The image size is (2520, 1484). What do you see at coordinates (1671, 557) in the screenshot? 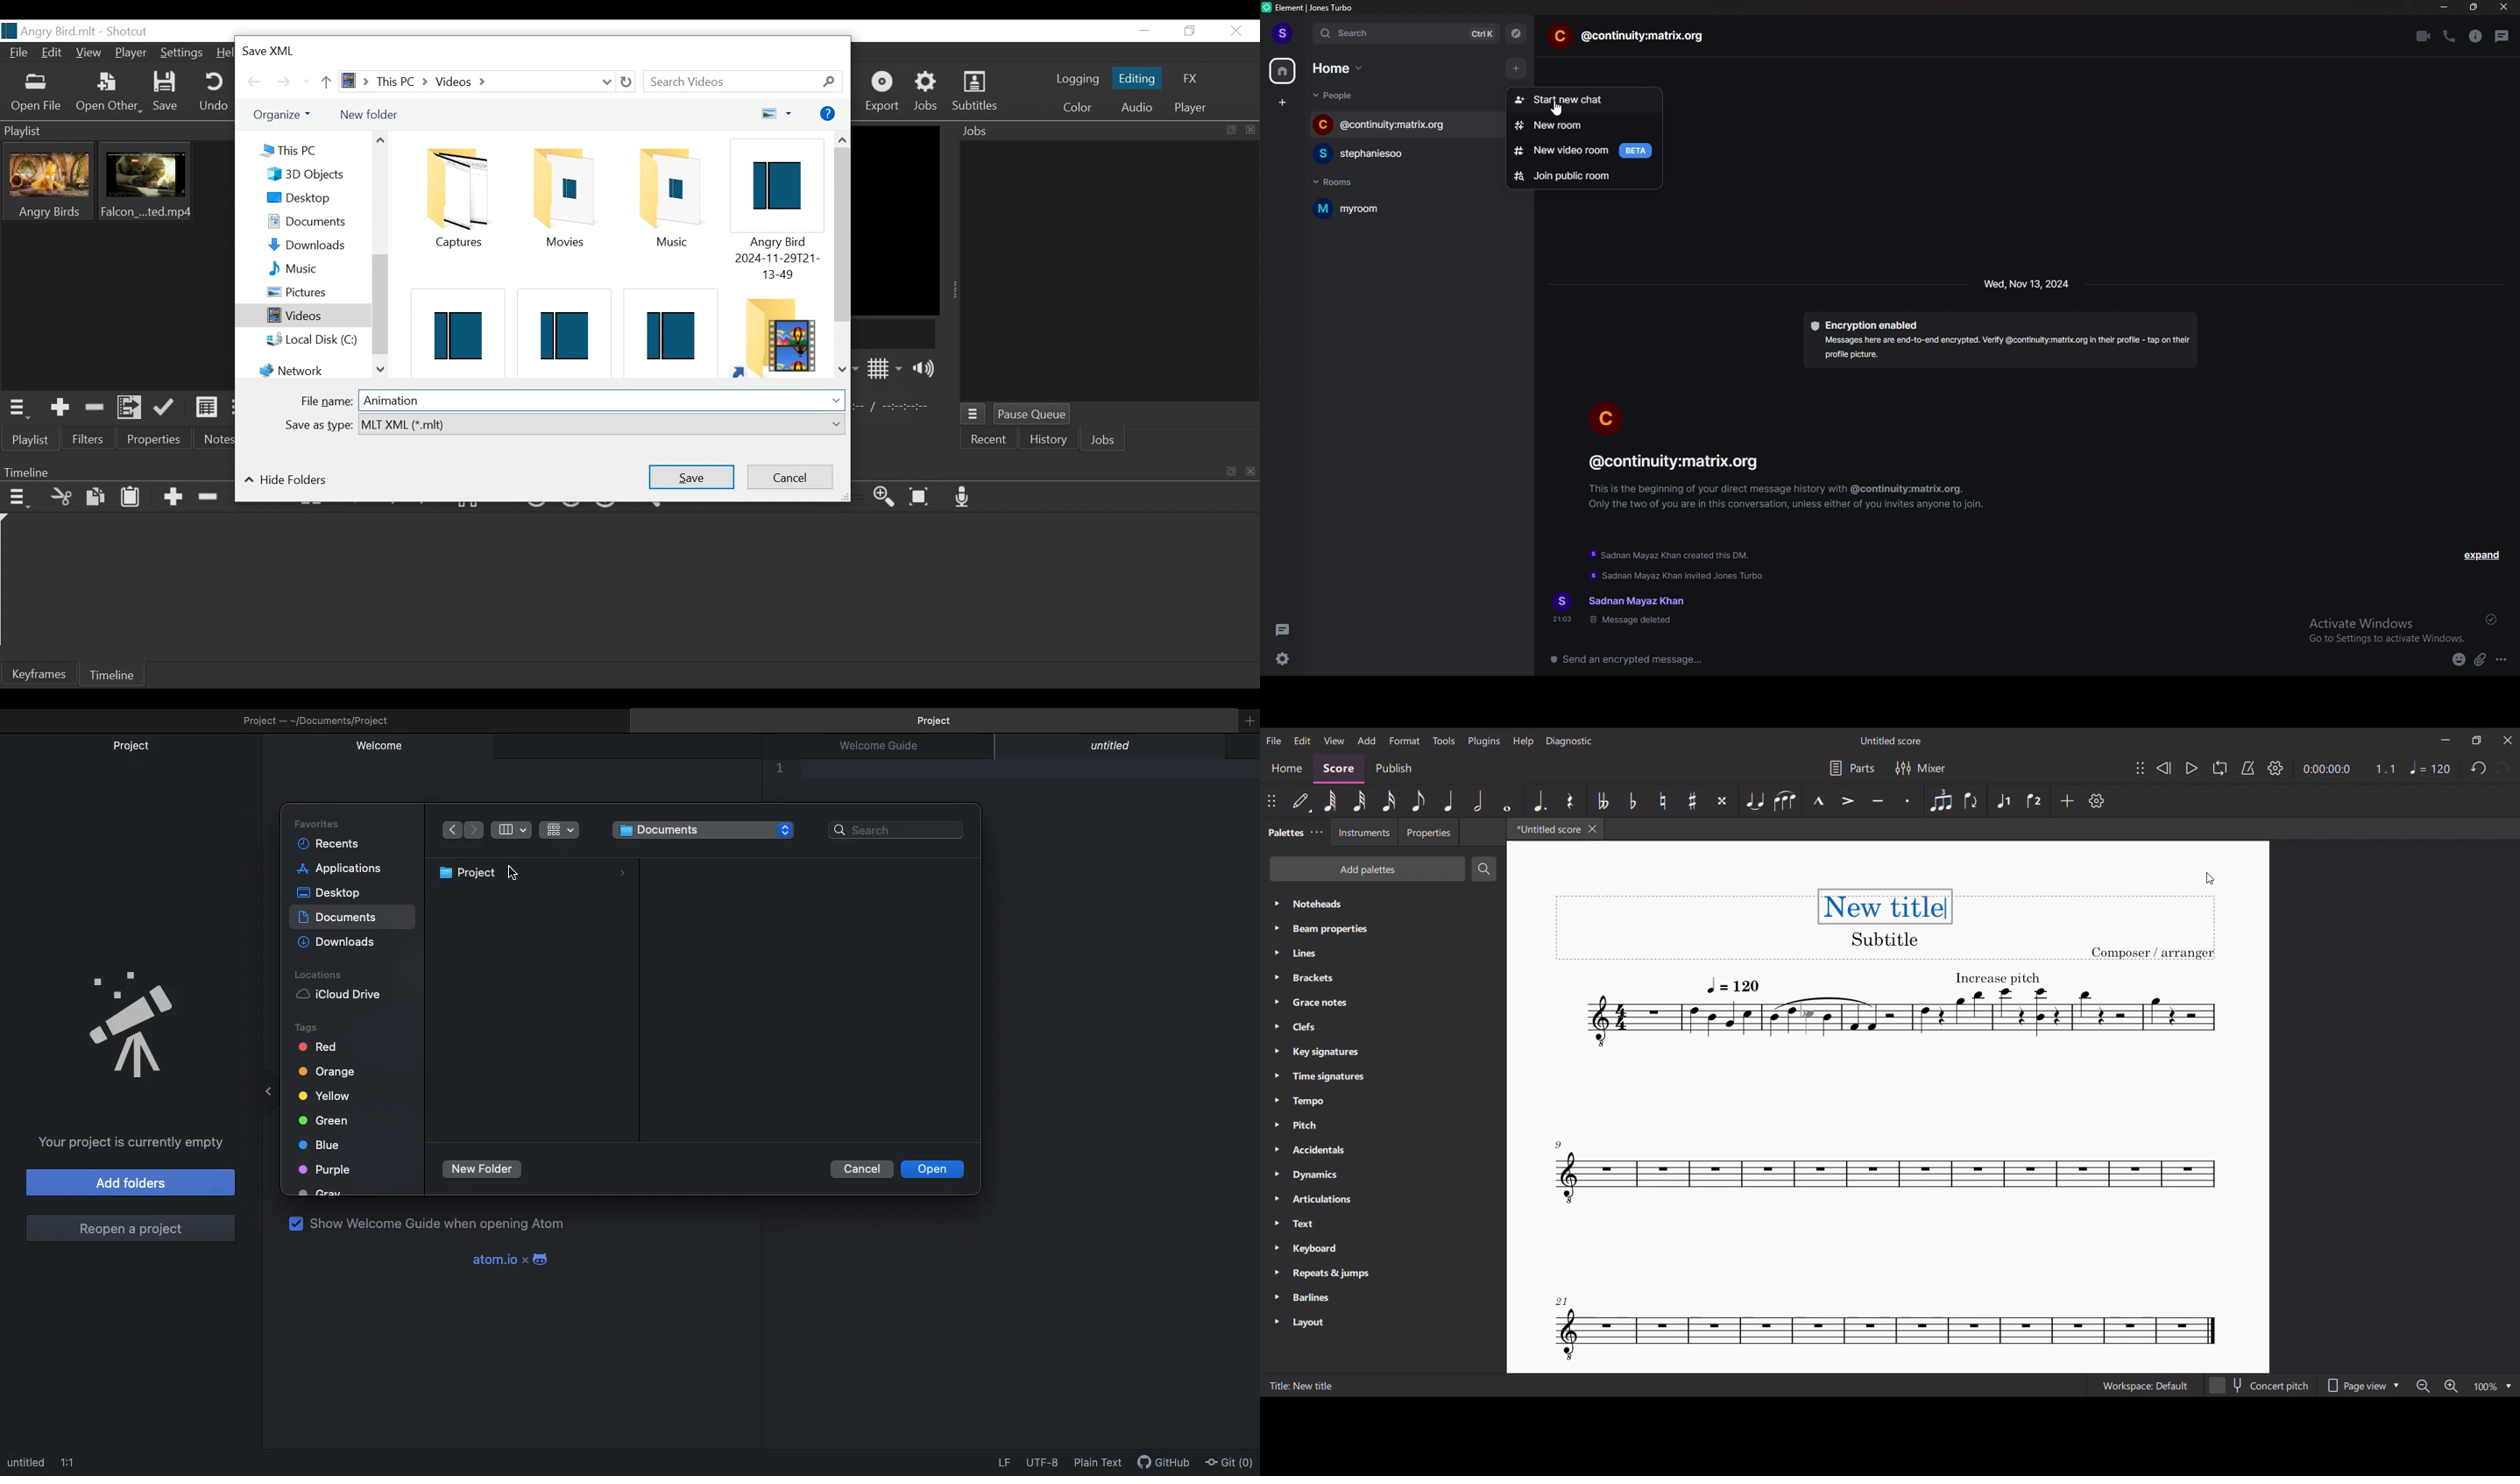
I see `update` at bounding box center [1671, 557].